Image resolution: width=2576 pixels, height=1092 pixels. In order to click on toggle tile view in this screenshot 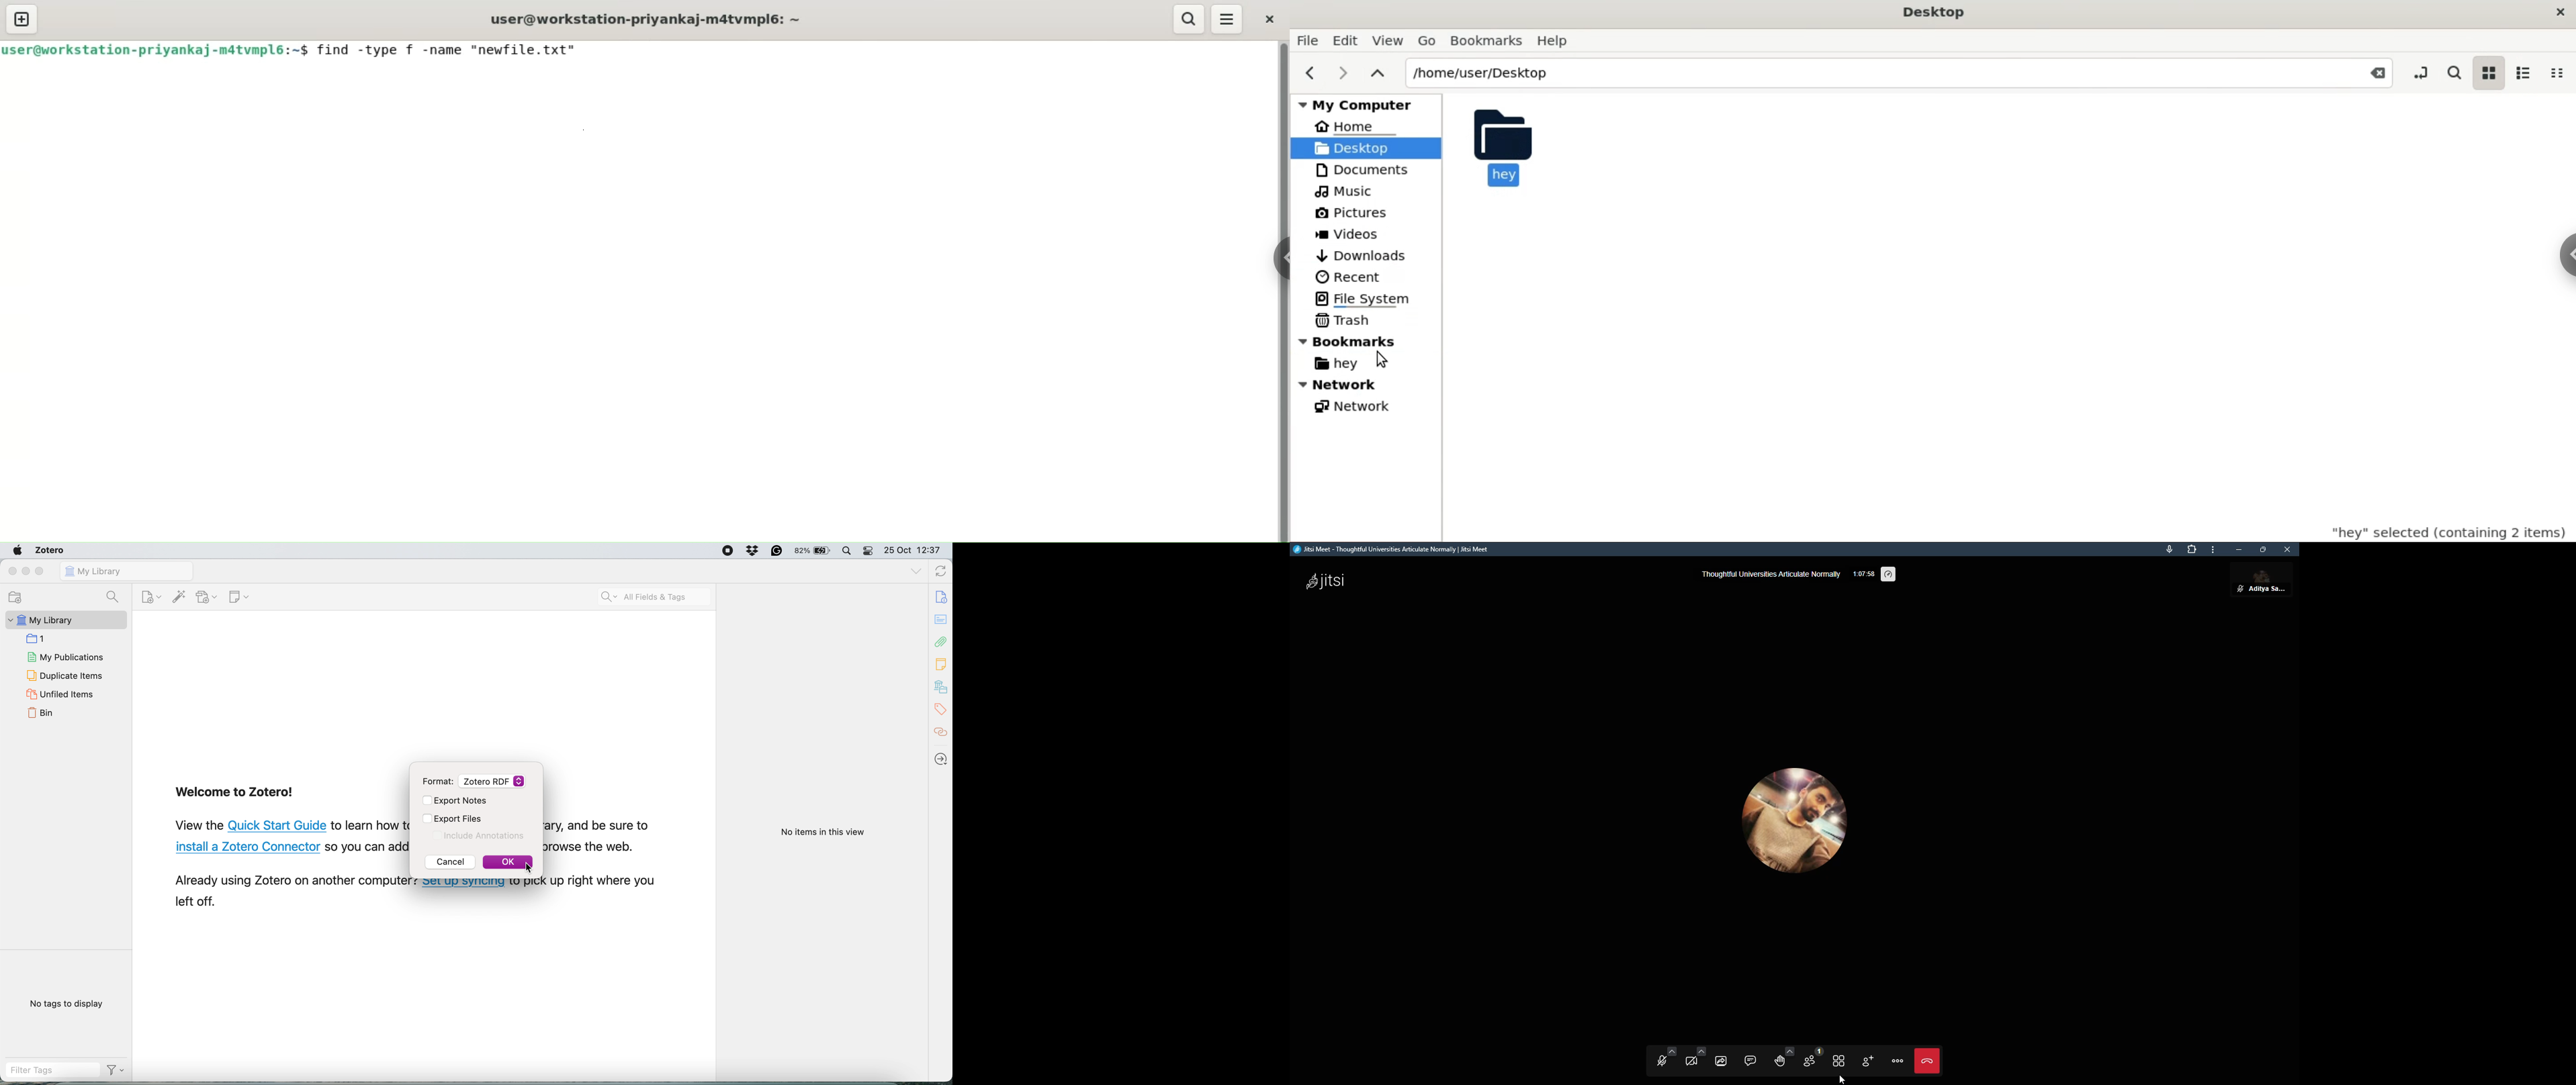, I will do `click(1843, 1060)`.